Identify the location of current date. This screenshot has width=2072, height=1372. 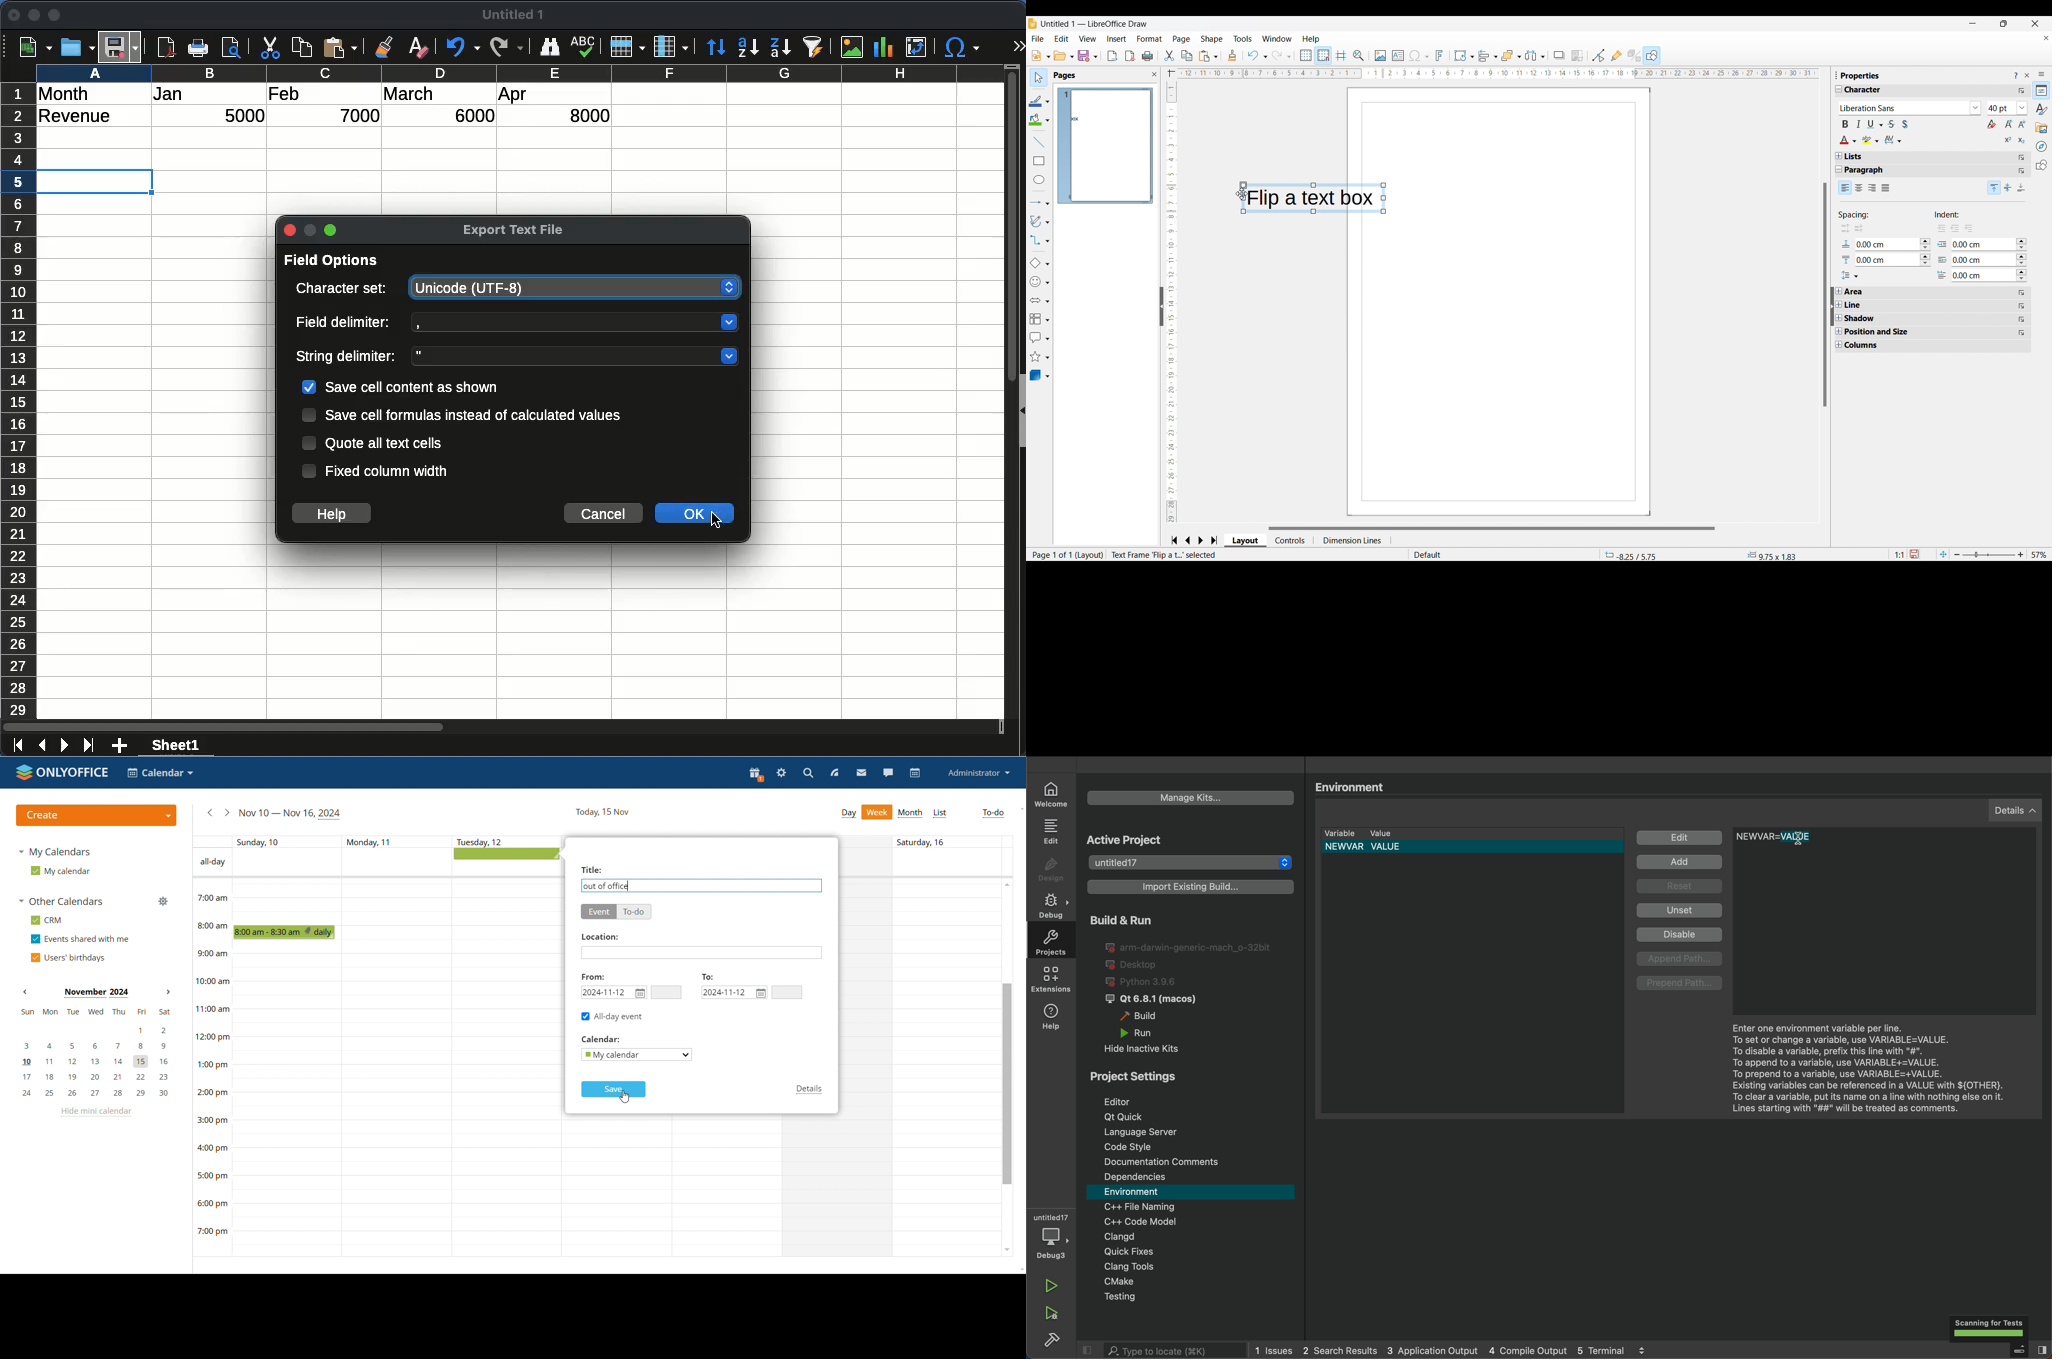
(601, 812).